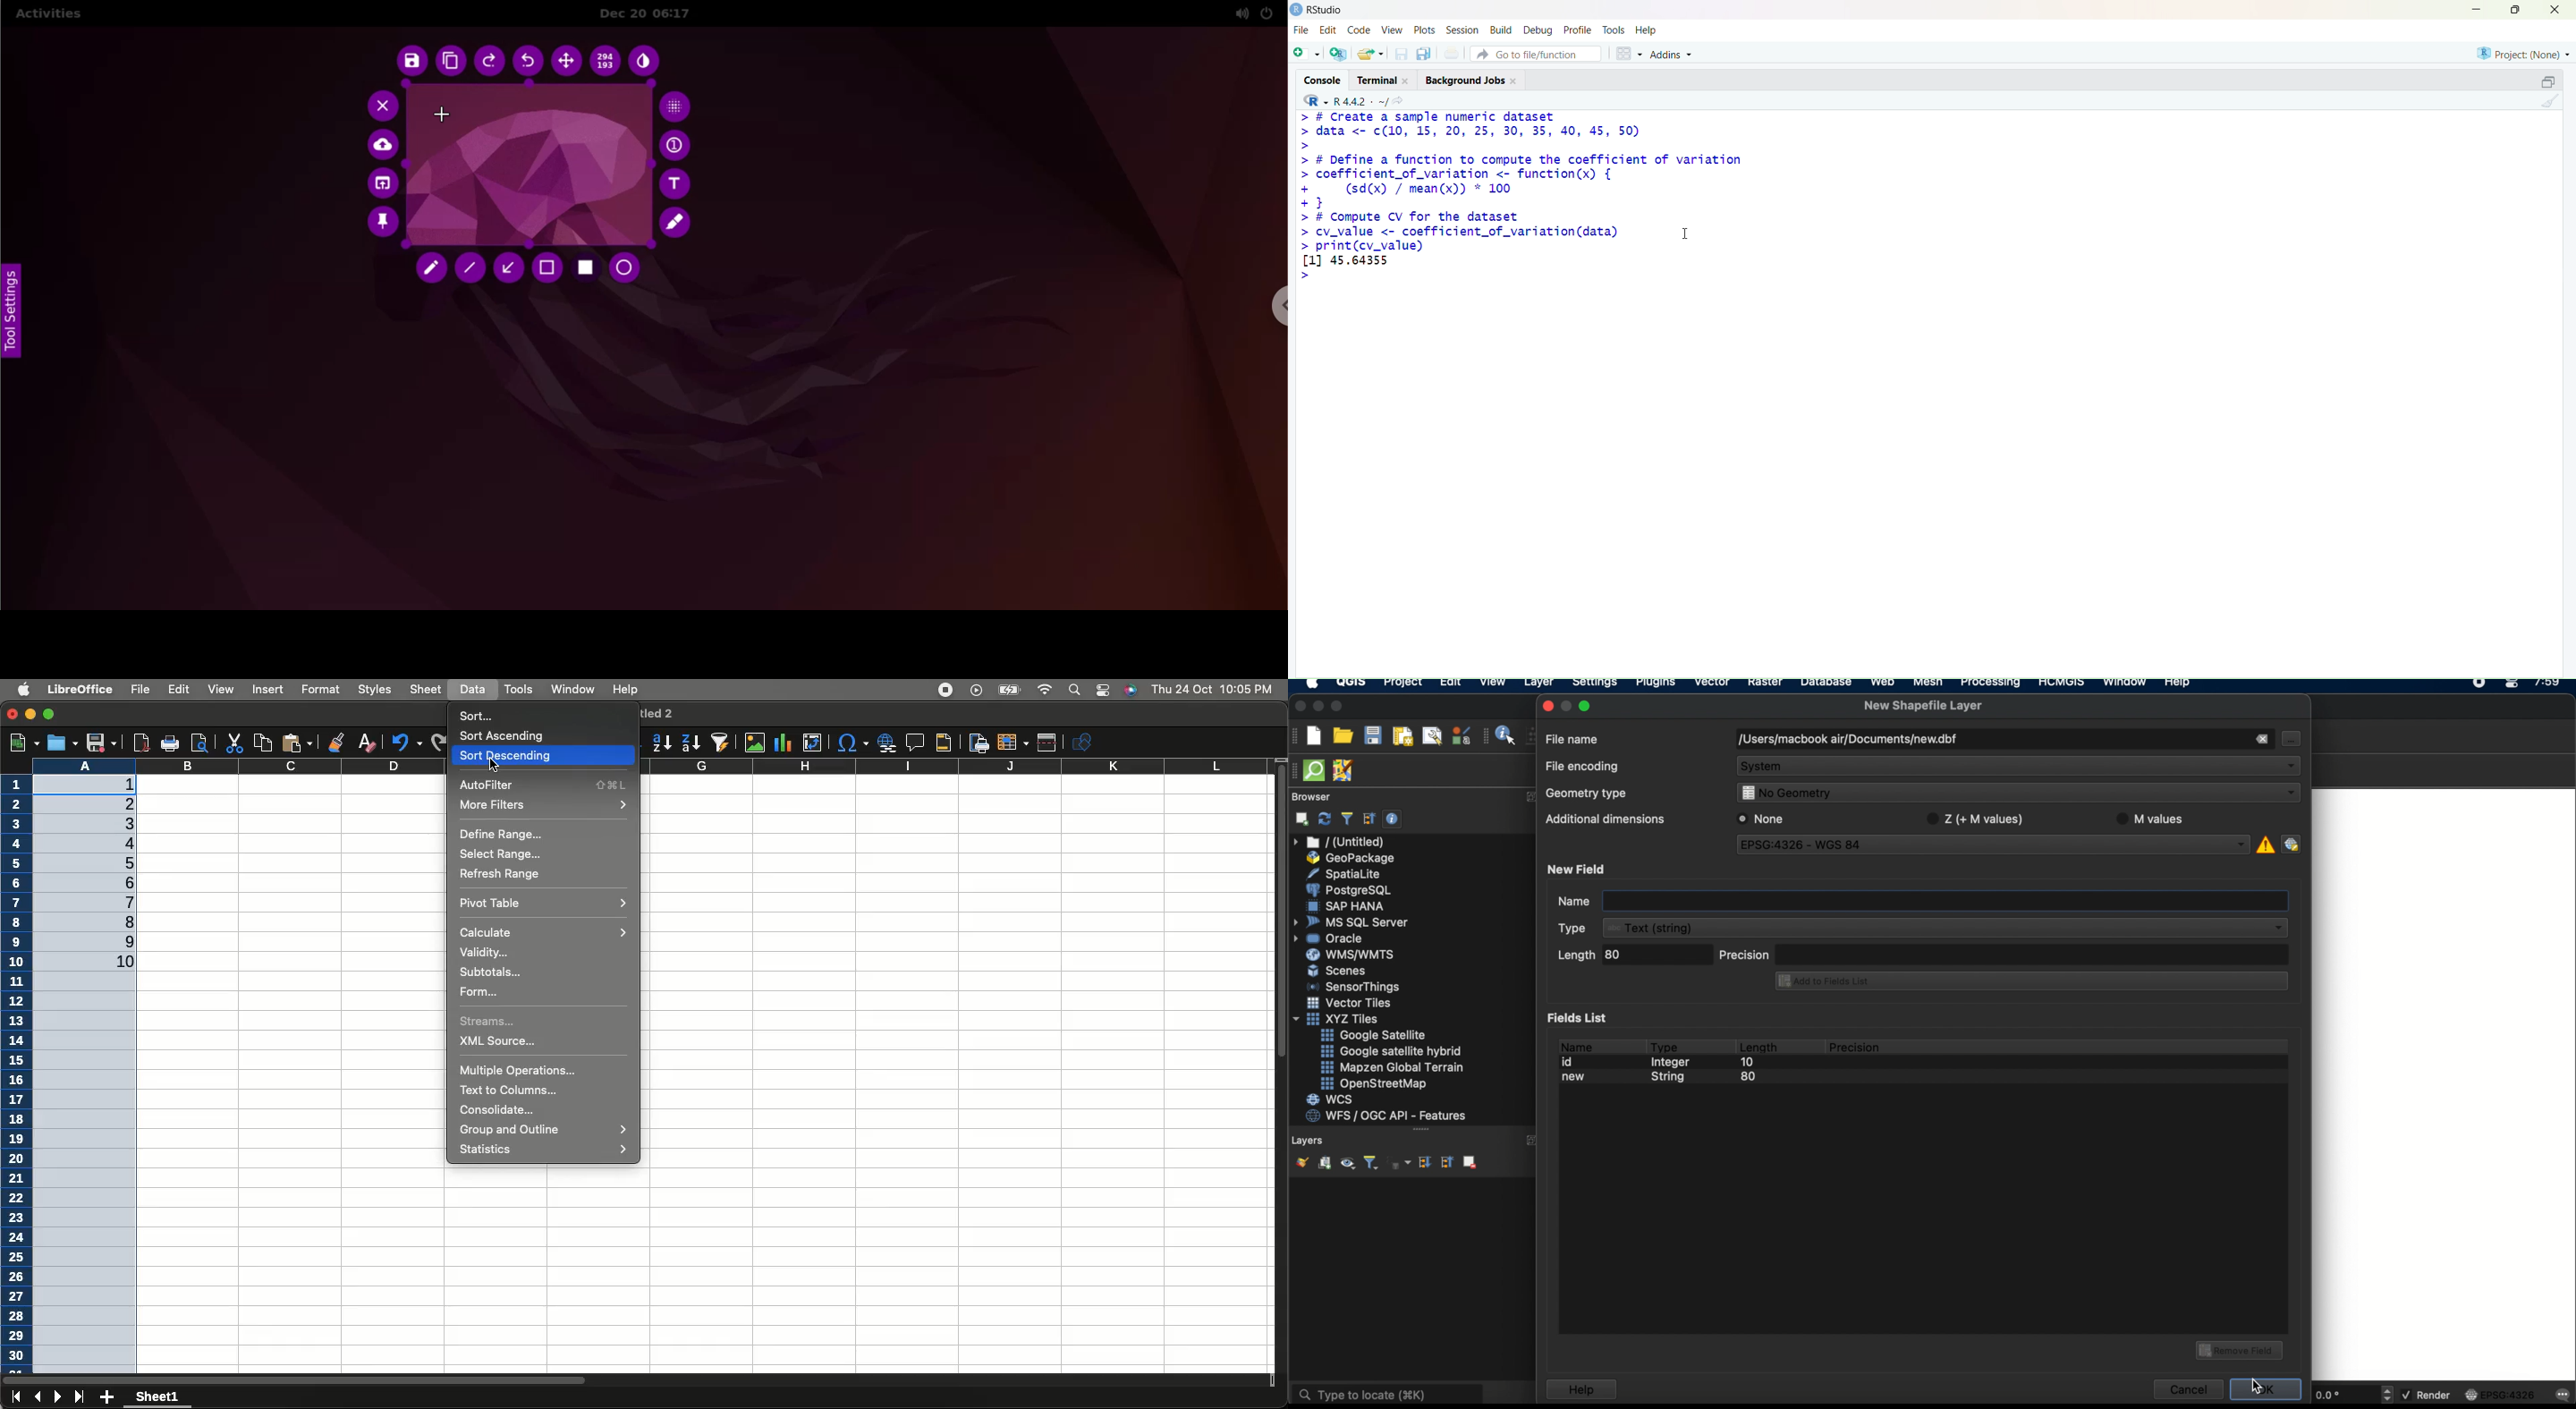 The image size is (2576, 1428). Describe the element at coordinates (1324, 80) in the screenshot. I see `console` at that location.